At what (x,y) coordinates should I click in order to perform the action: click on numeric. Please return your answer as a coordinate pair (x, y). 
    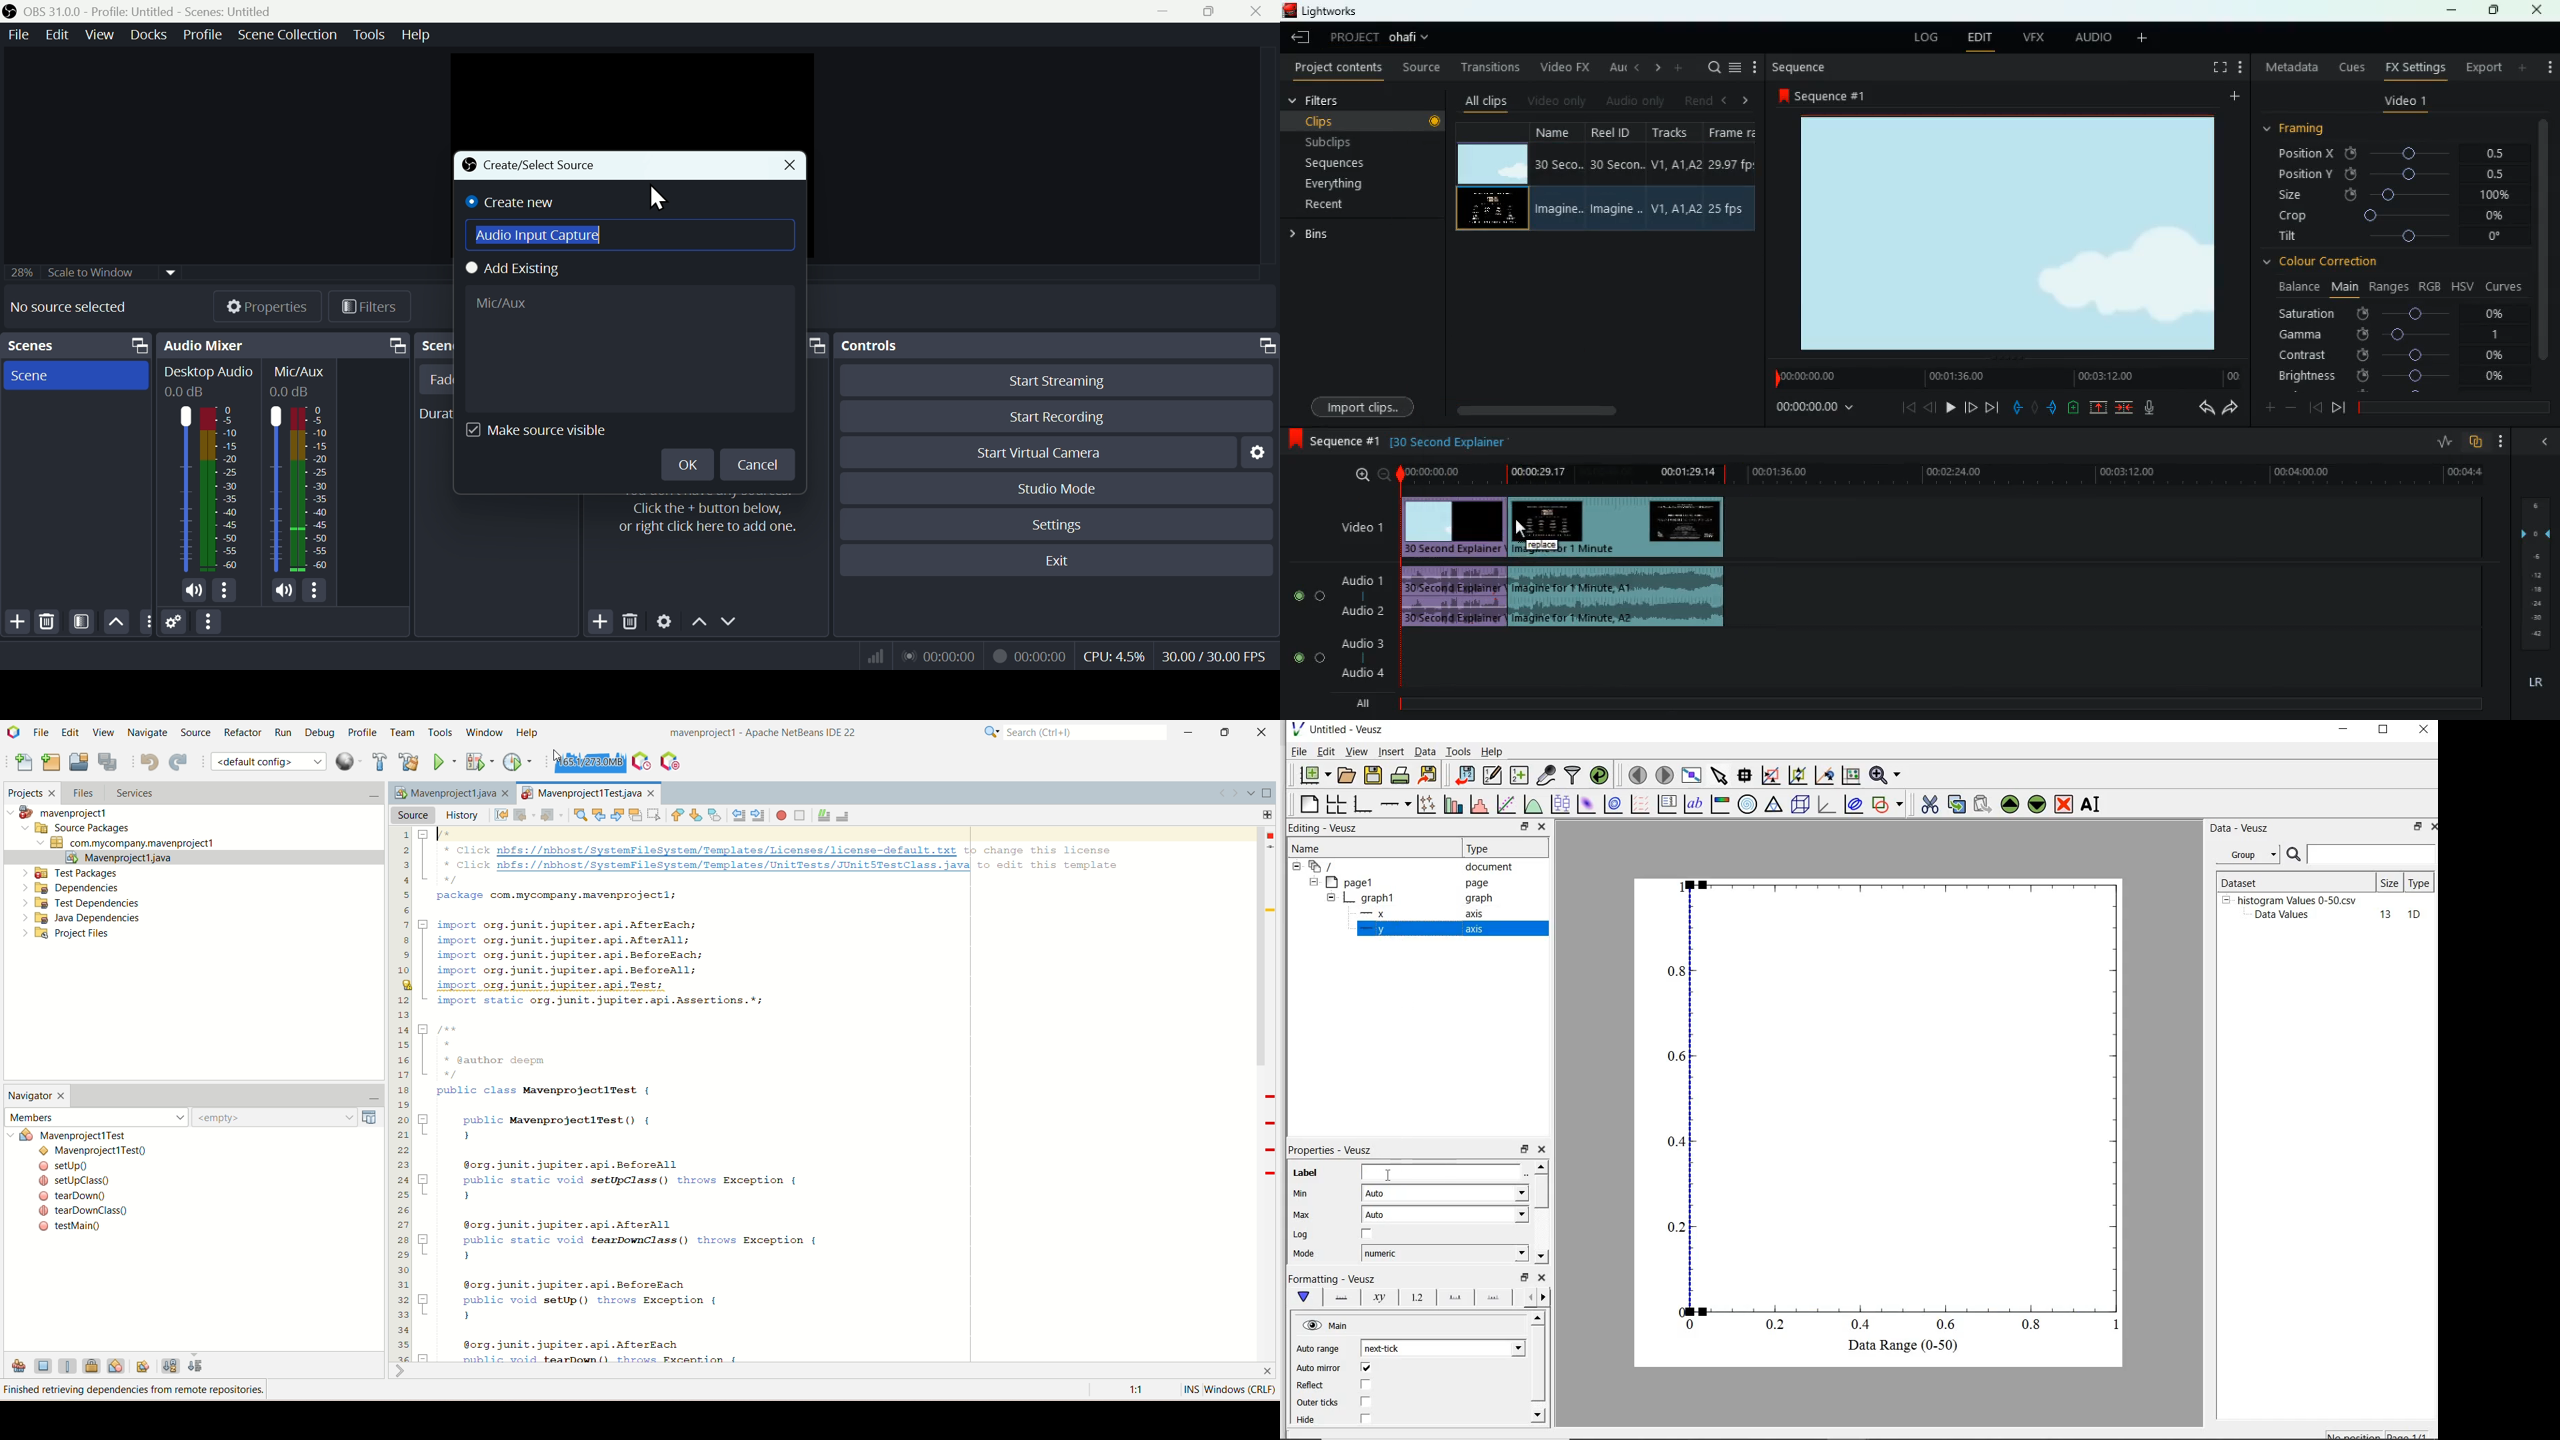
    Looking at the image, I should click on (1443, 1253).